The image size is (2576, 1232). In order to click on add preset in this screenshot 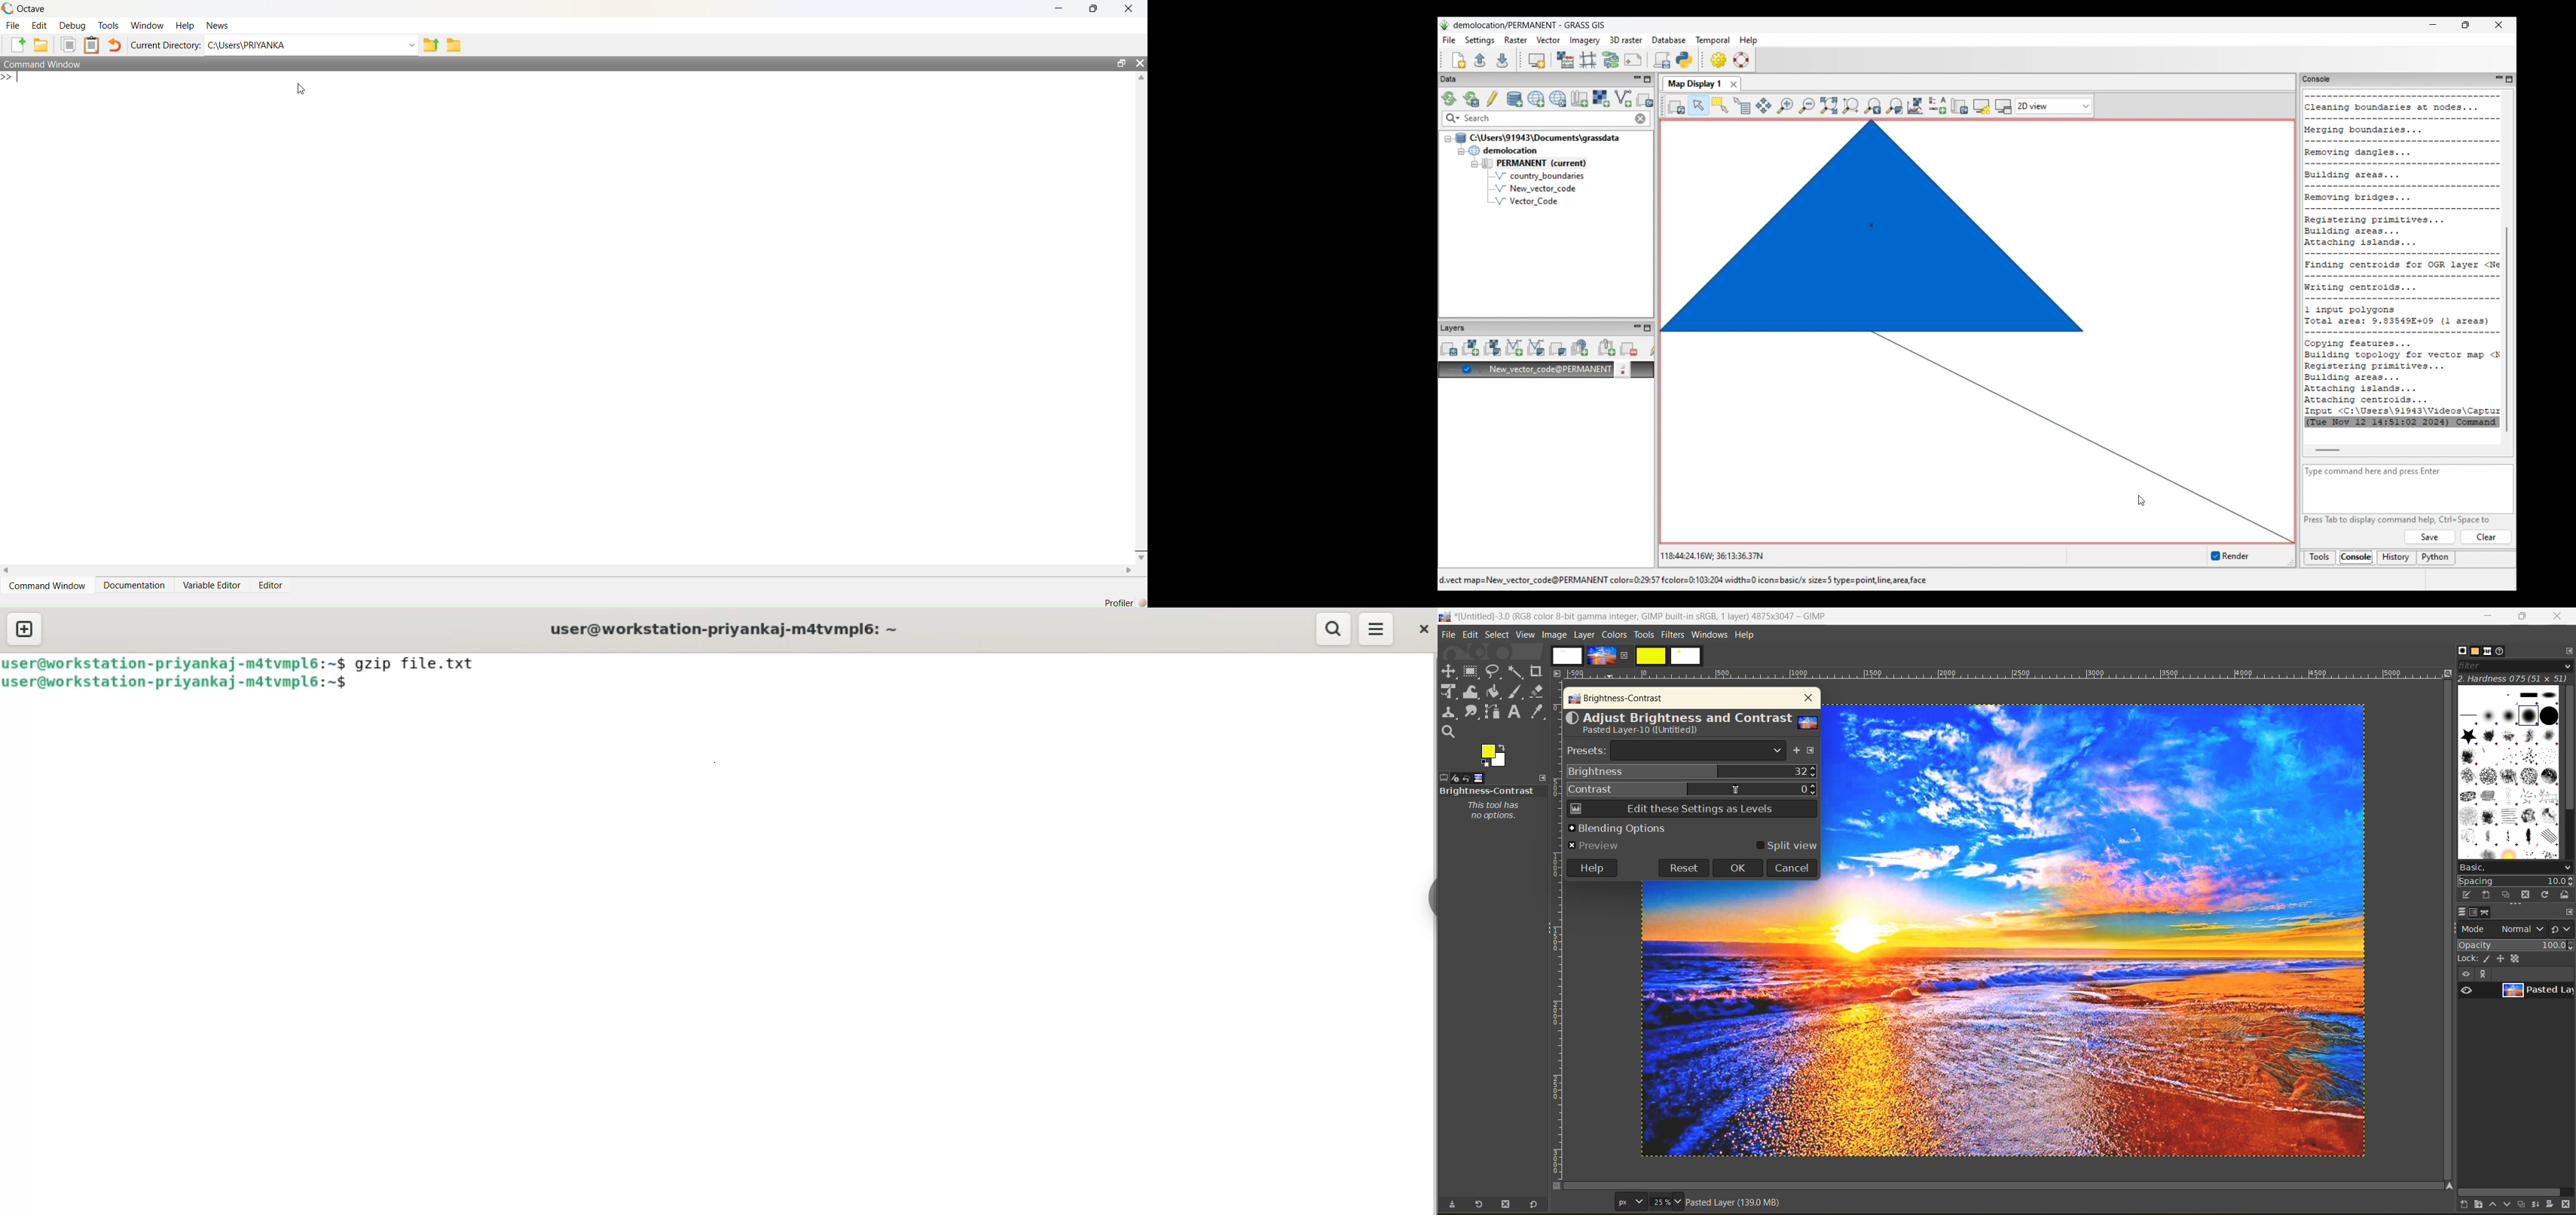, I will do `click(1798, 752)`.